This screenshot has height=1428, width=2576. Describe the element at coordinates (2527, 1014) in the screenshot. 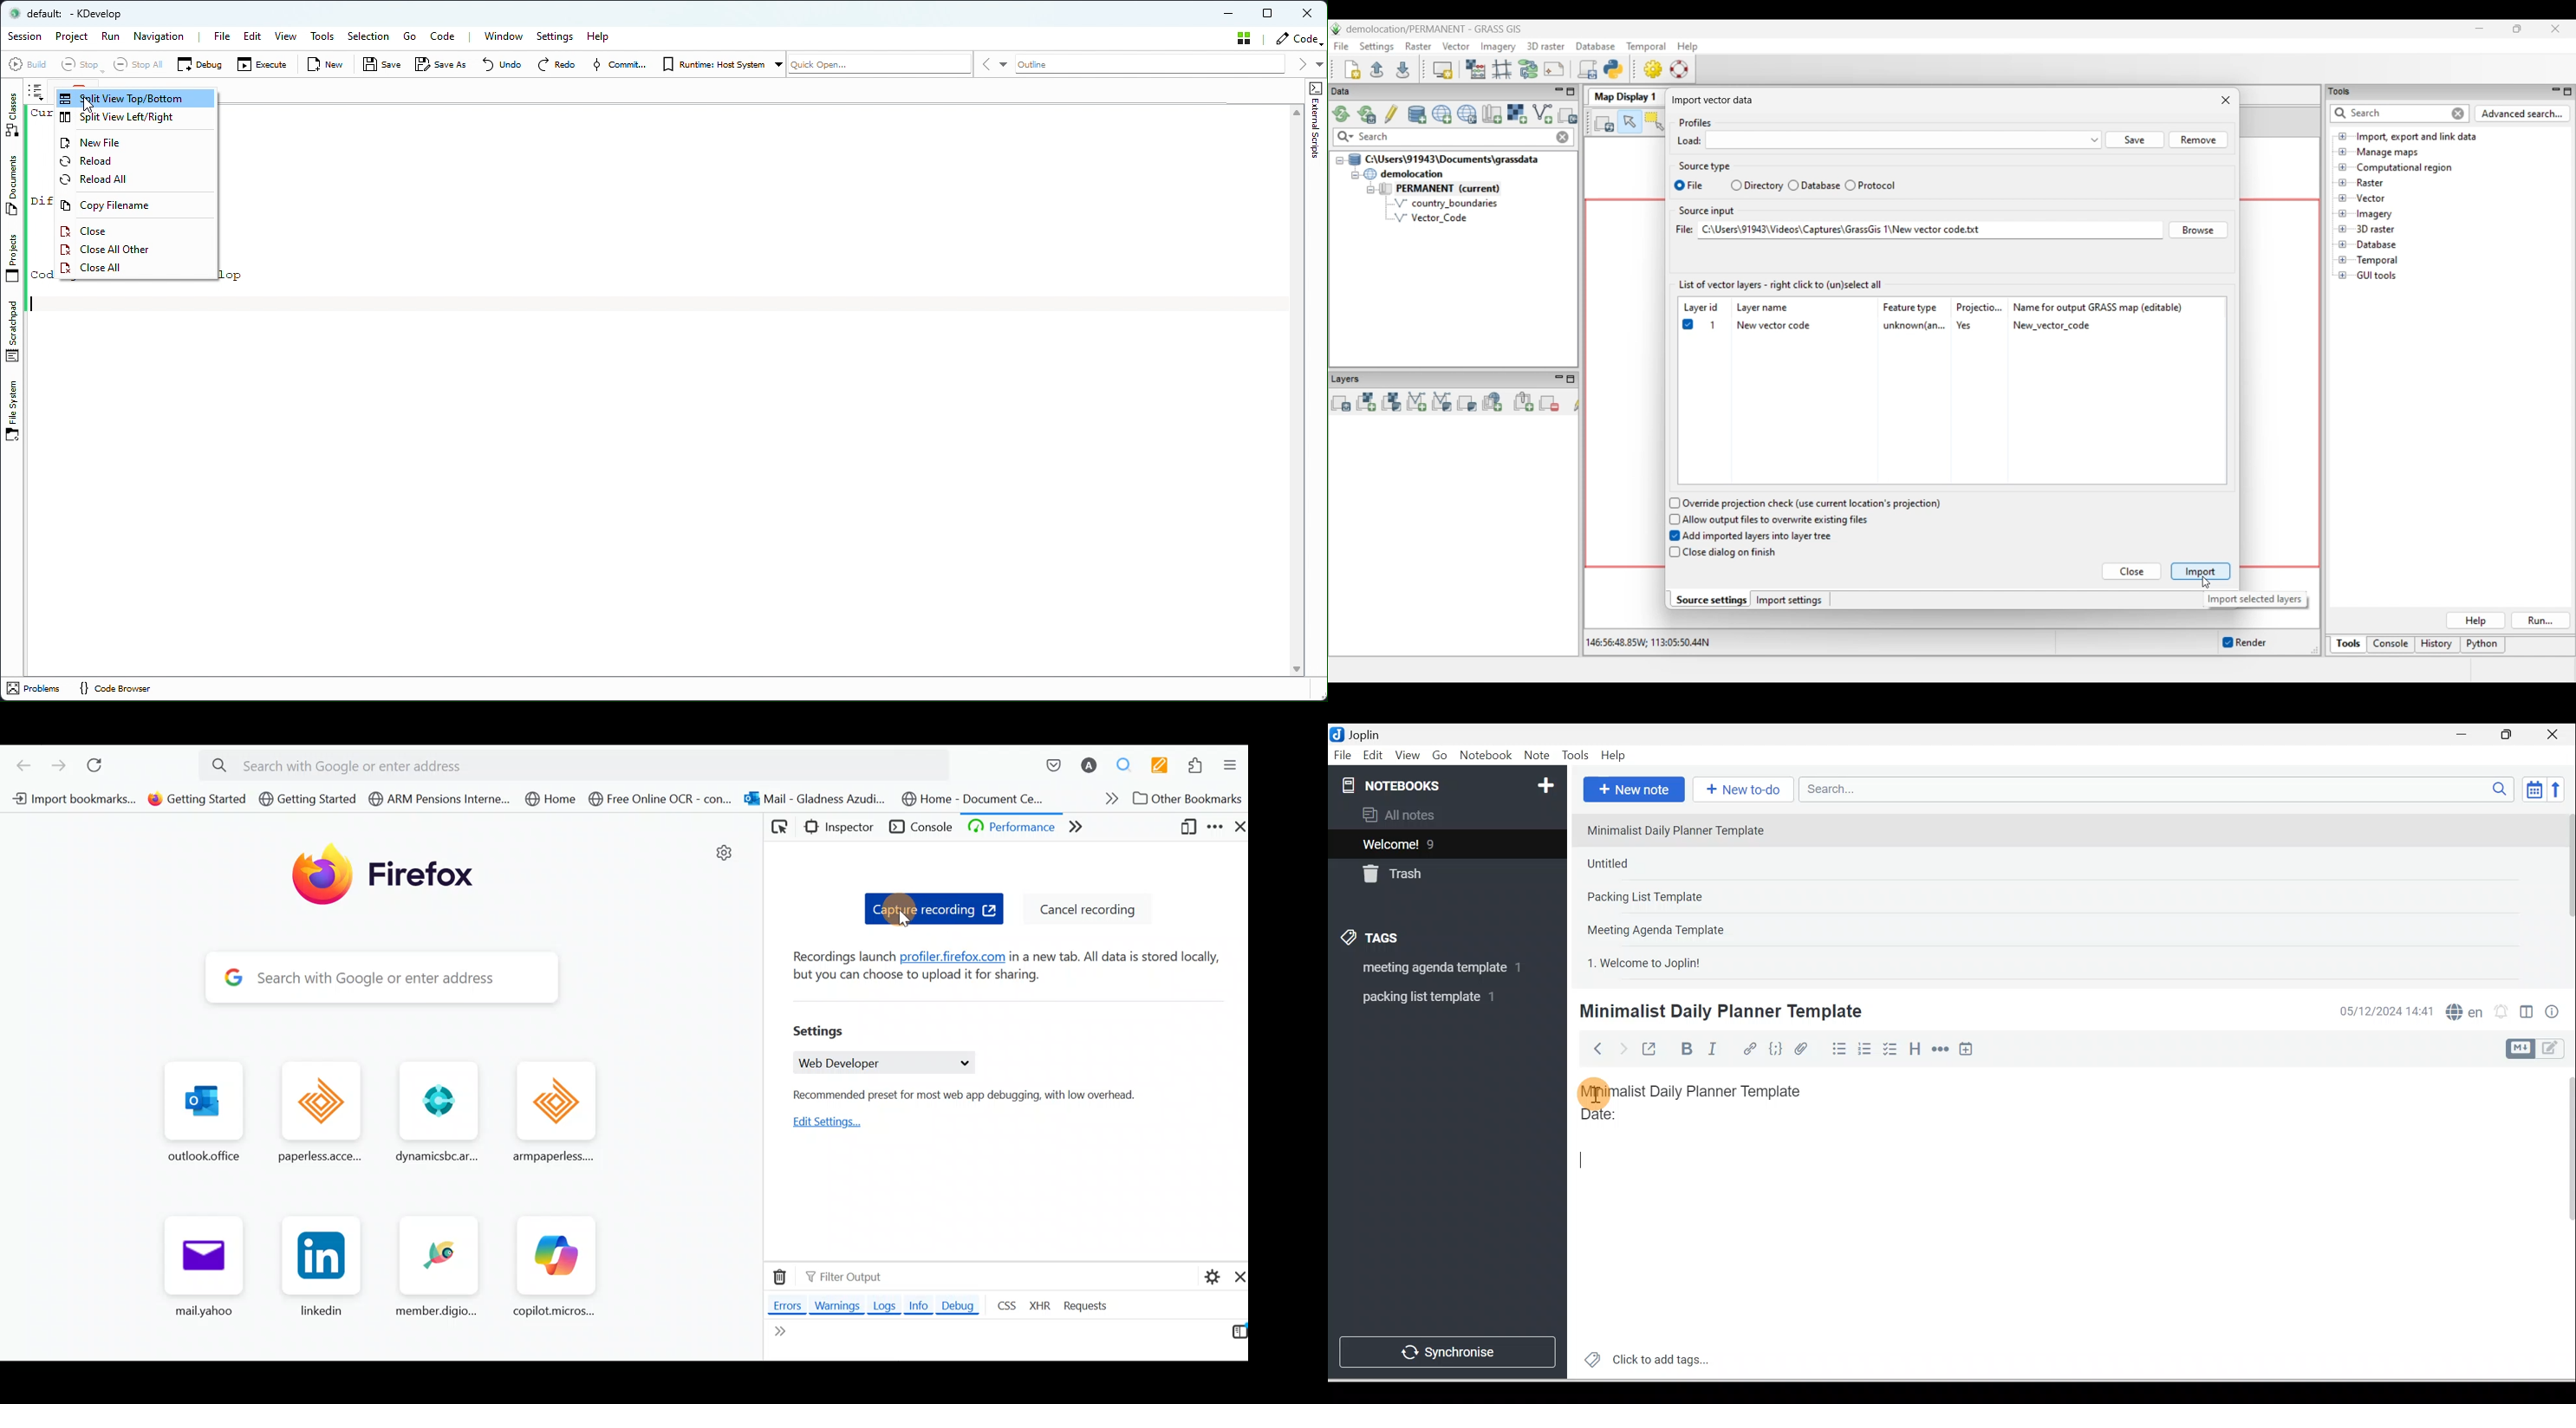

I see `Toggle editors` at that location.